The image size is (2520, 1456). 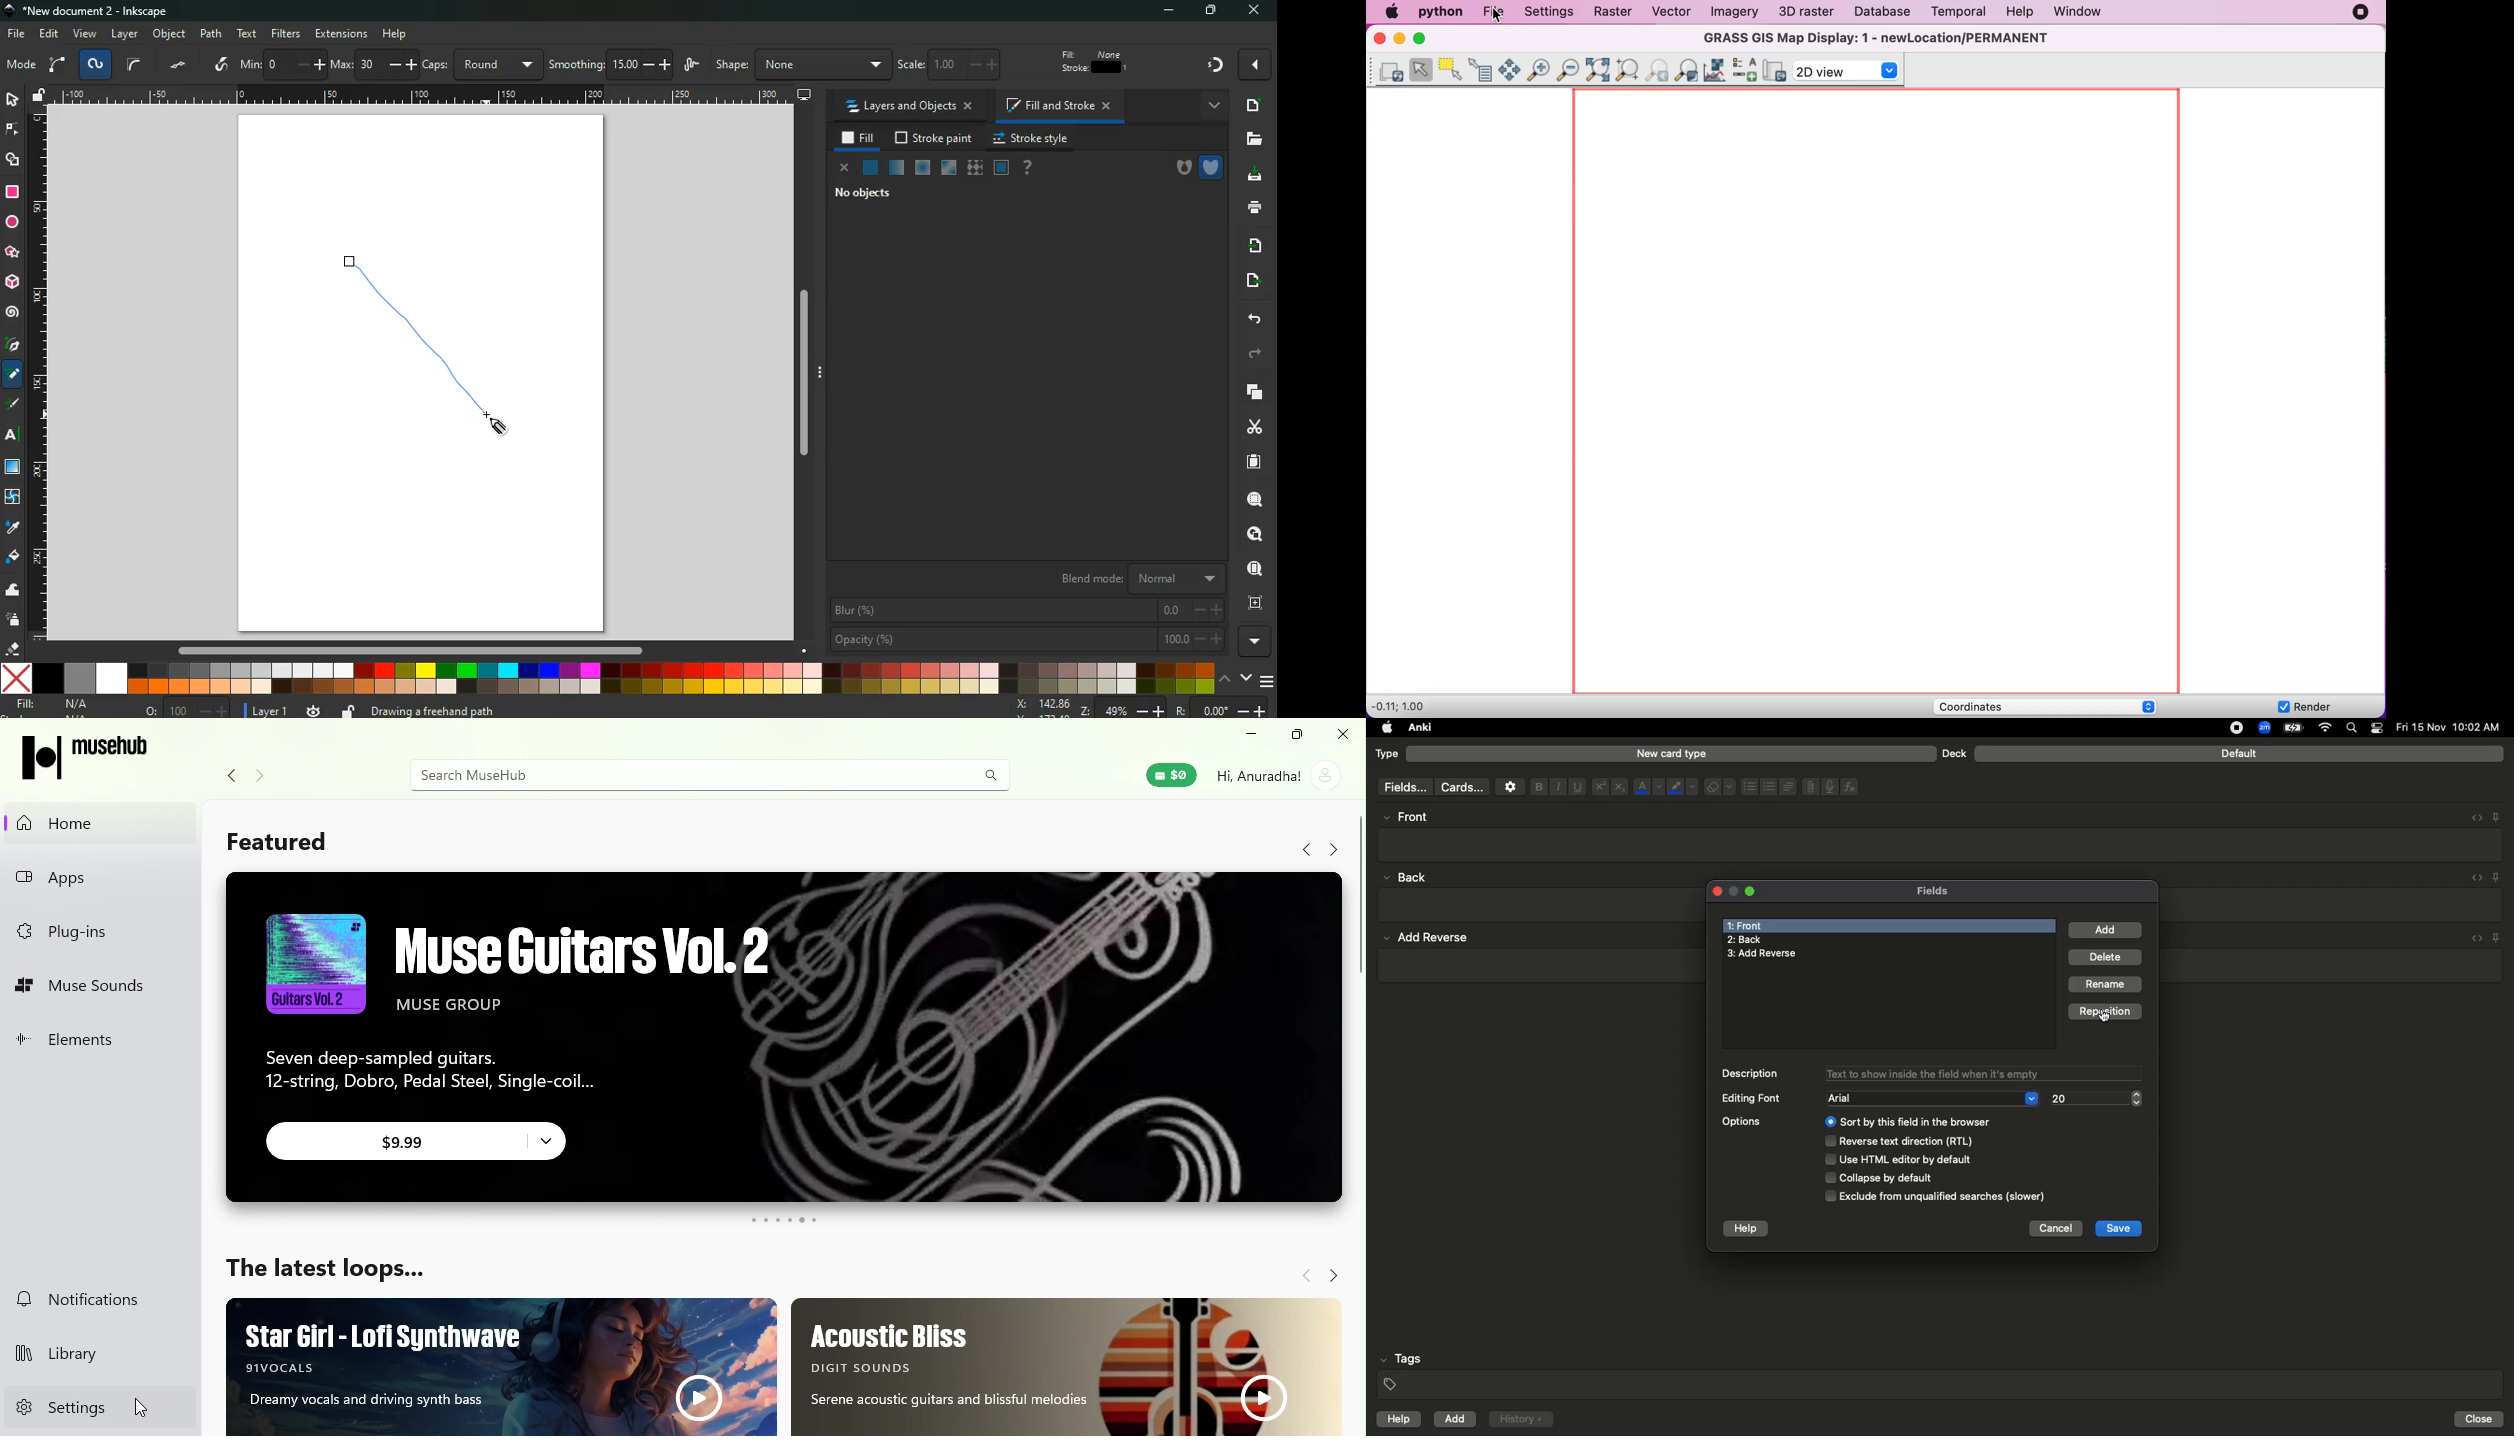 What do you see at coordinates (1456, 1419) in the screenshot?
I see `Add` at bounding box center [1456, 1419].